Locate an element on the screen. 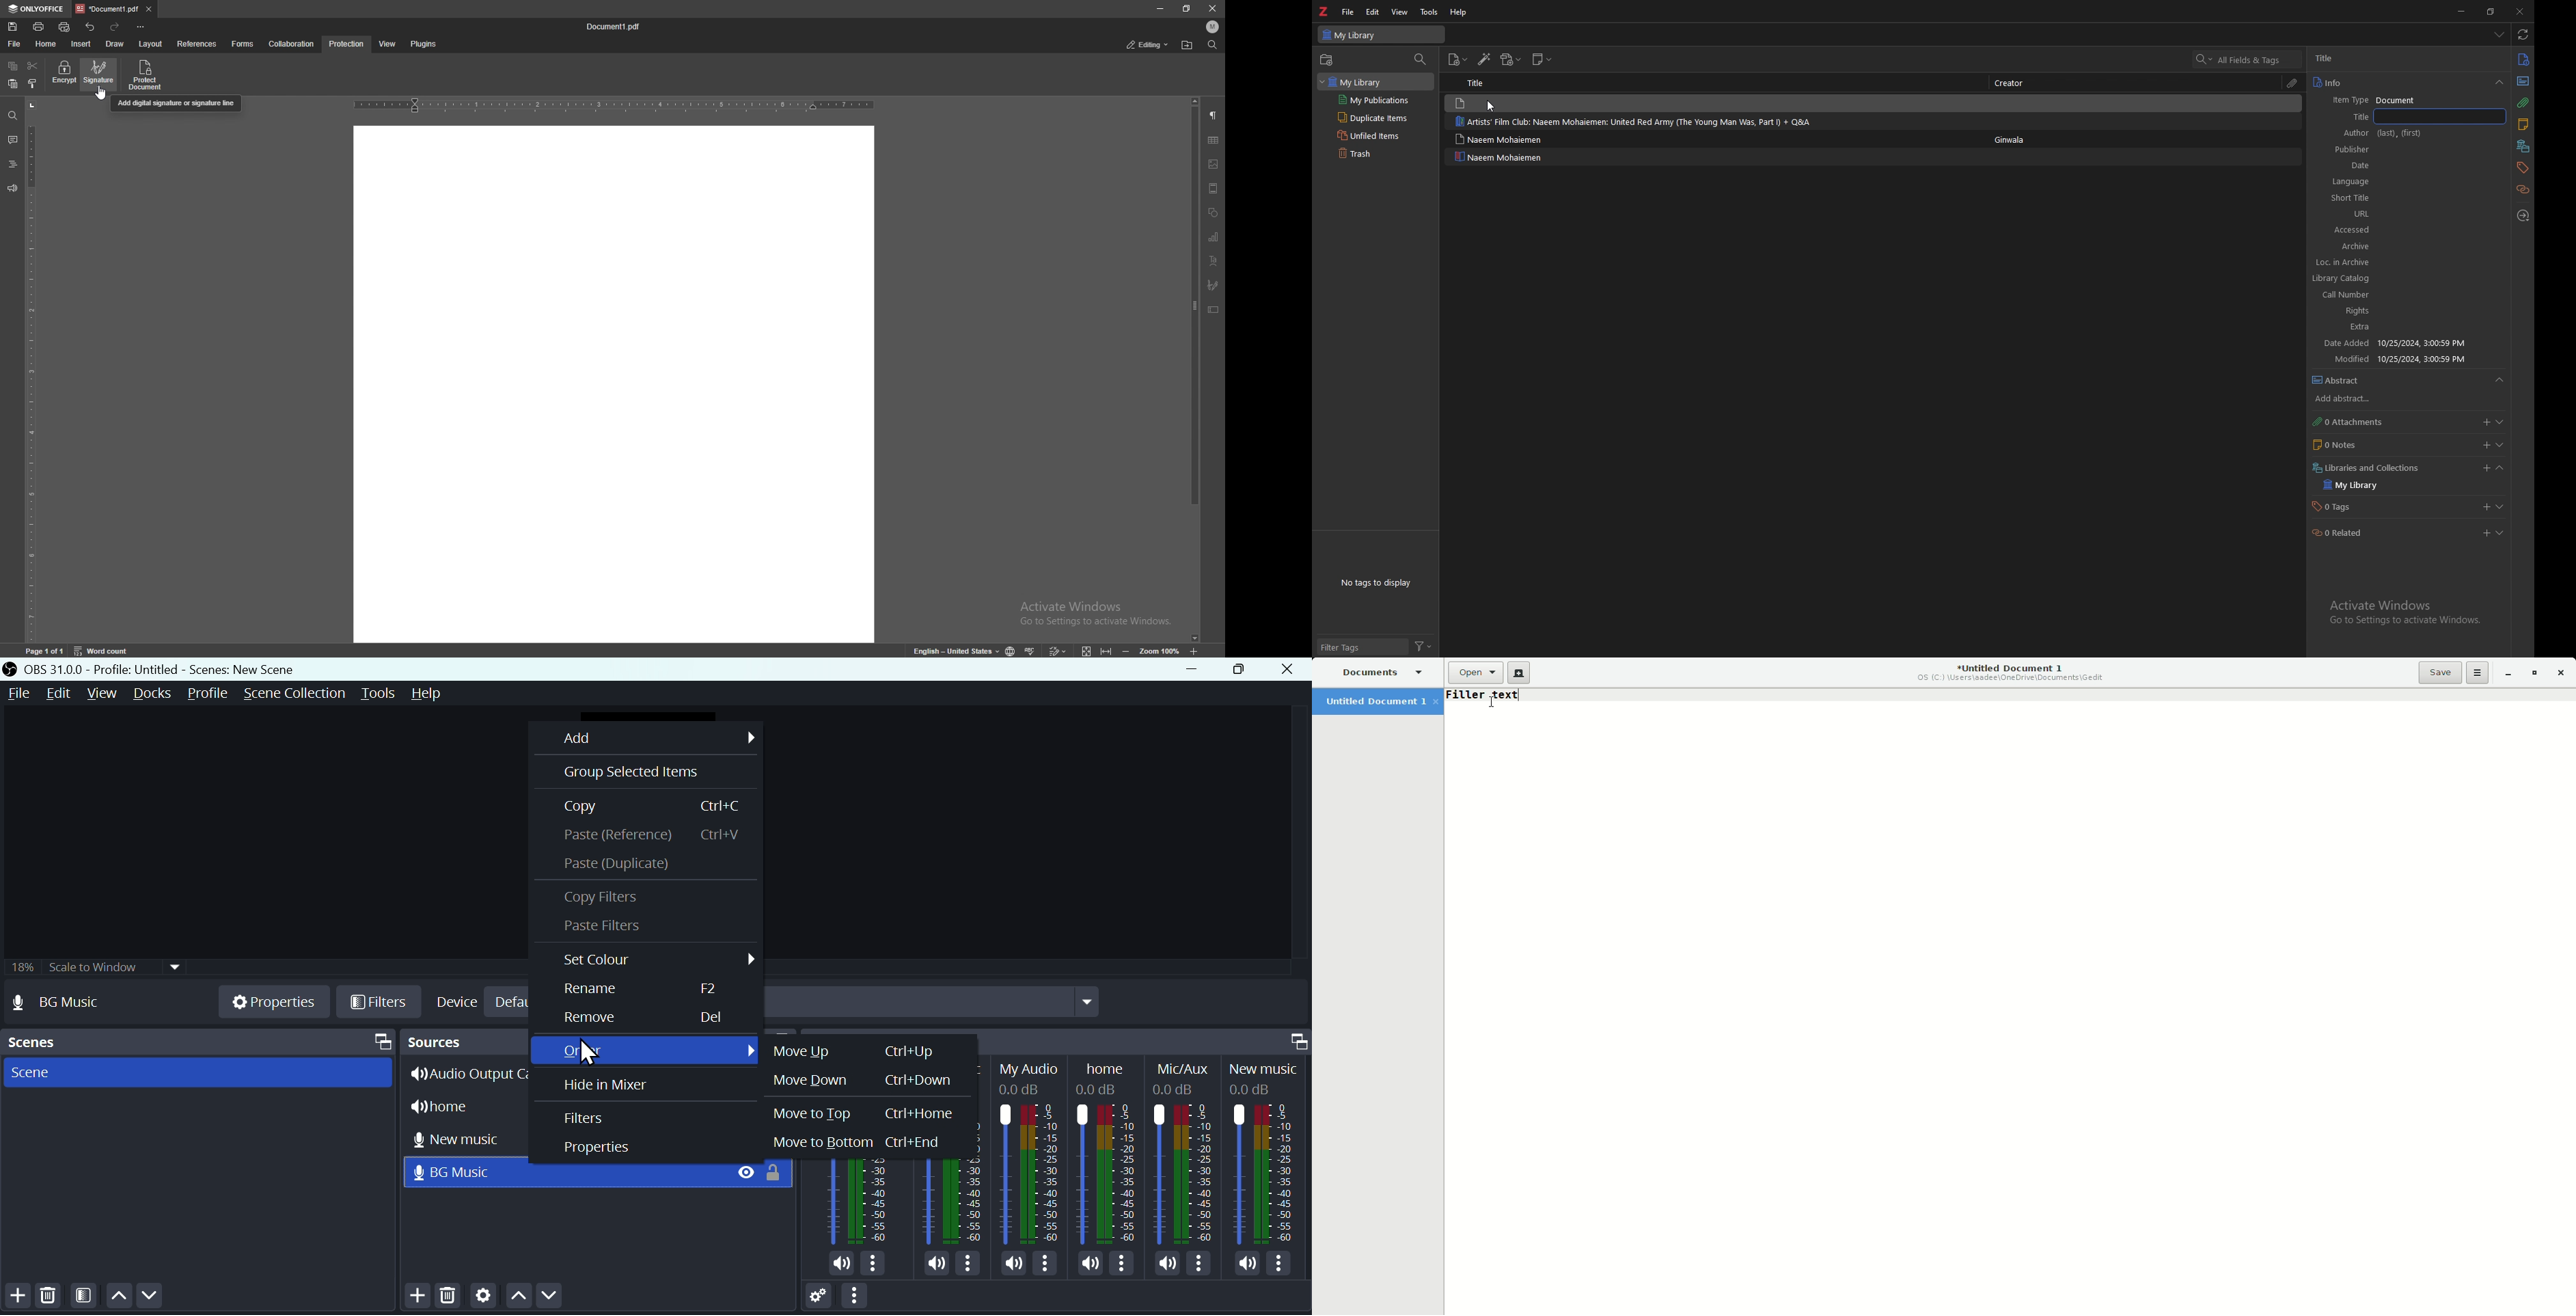  short title is located at coordinates (2348, 327).